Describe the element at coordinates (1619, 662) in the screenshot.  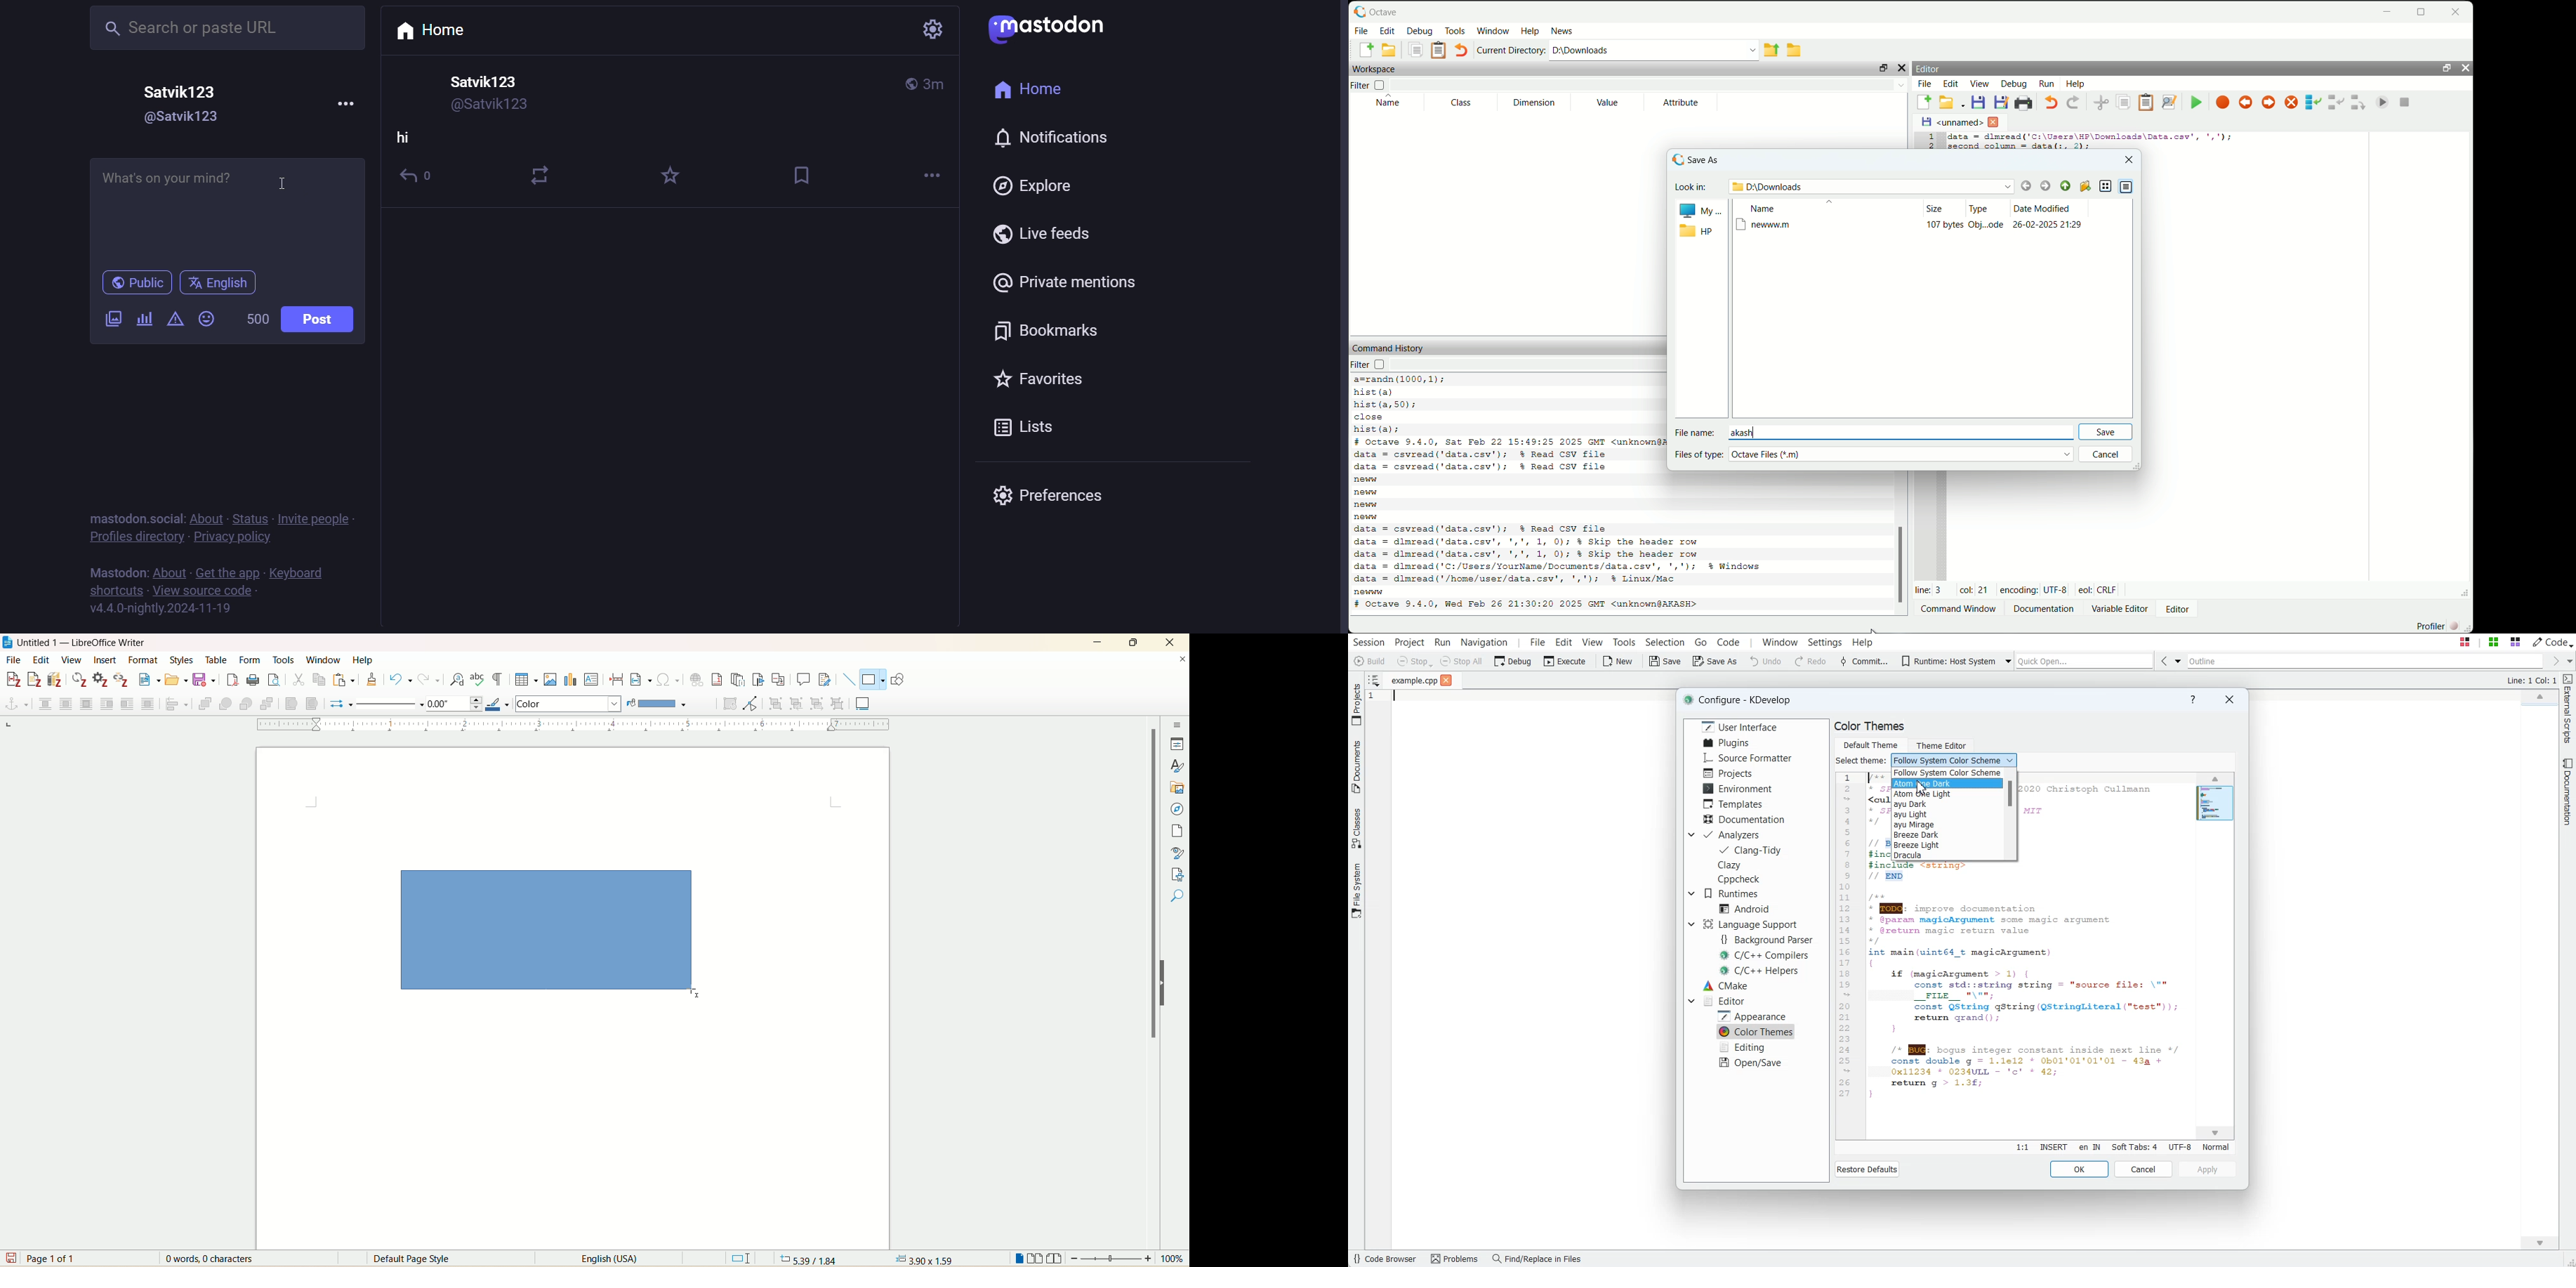
I see `New` at that location.